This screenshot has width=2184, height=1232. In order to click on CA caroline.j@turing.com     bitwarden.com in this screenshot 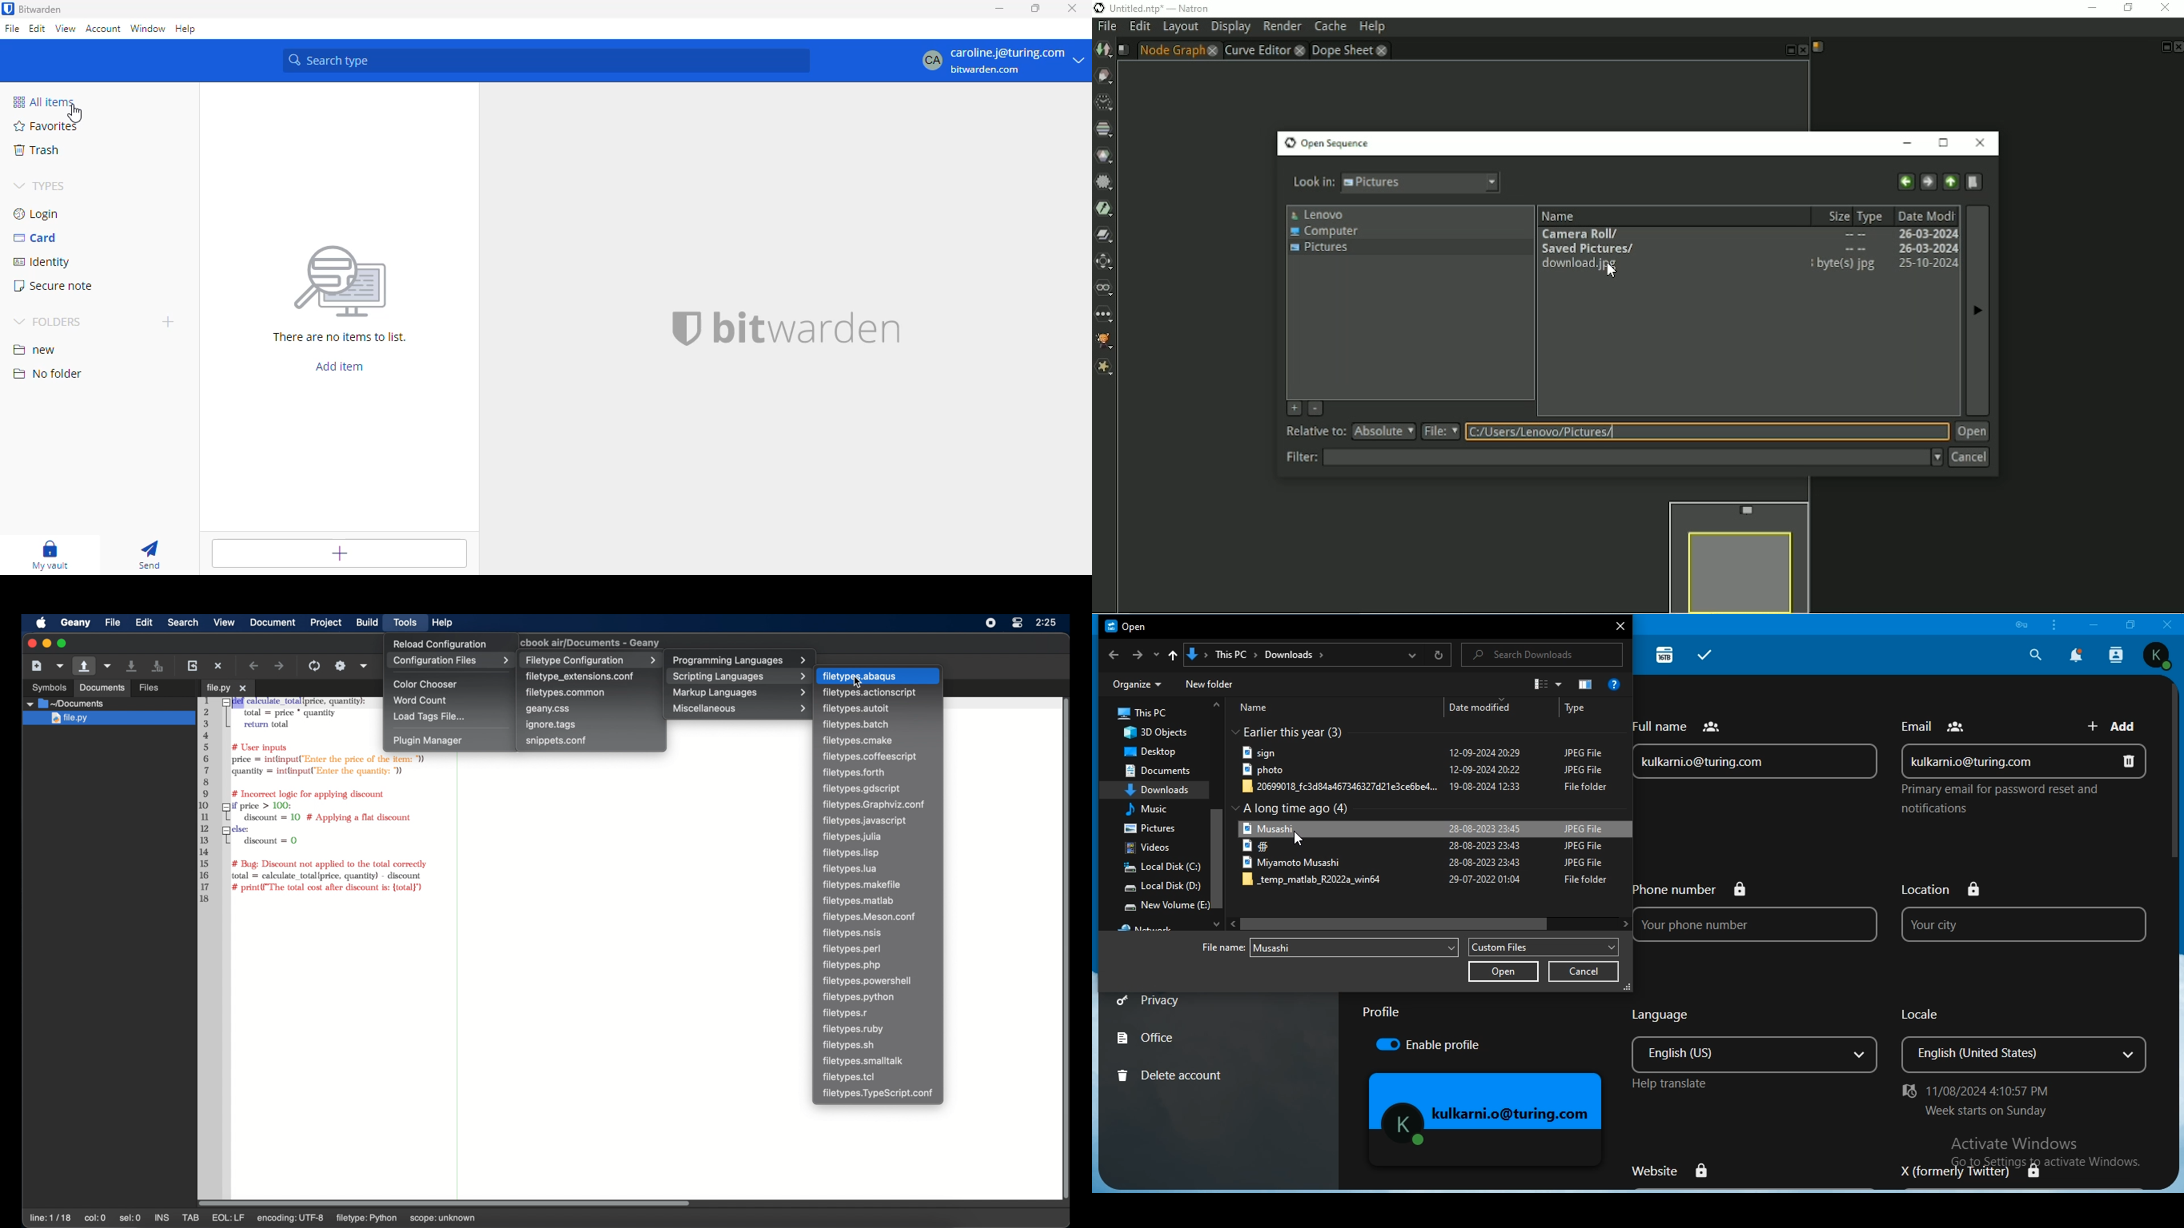, I will do `click(1002, 61)`.